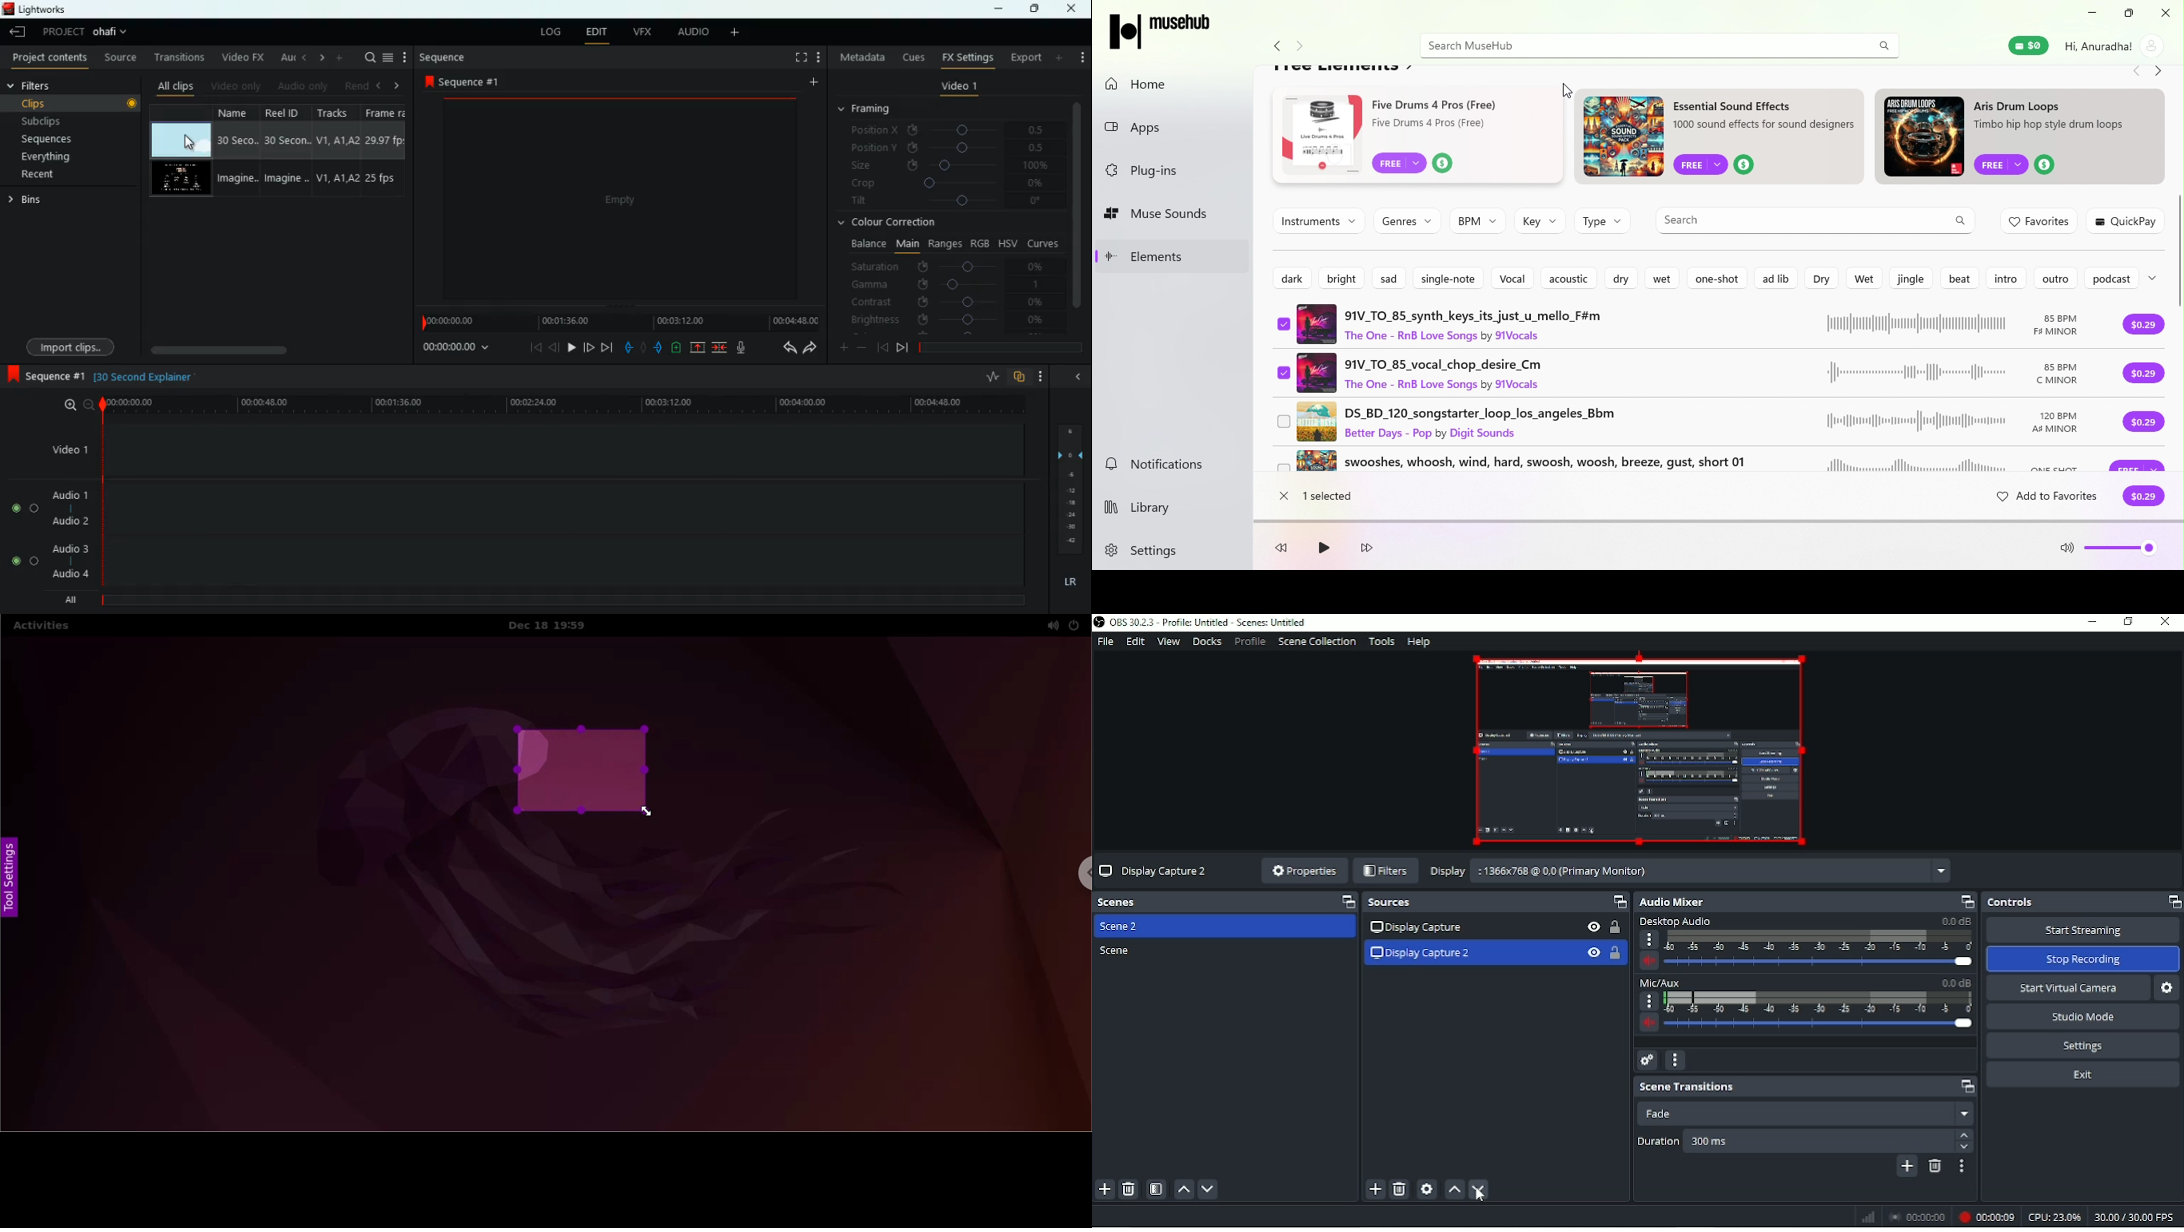 The width and height of the screenshot is (2184, 1232). What do you see at coordinates (1716, 278) in the screenshot?
I see `One shot` at bounding box center [1716, 278].